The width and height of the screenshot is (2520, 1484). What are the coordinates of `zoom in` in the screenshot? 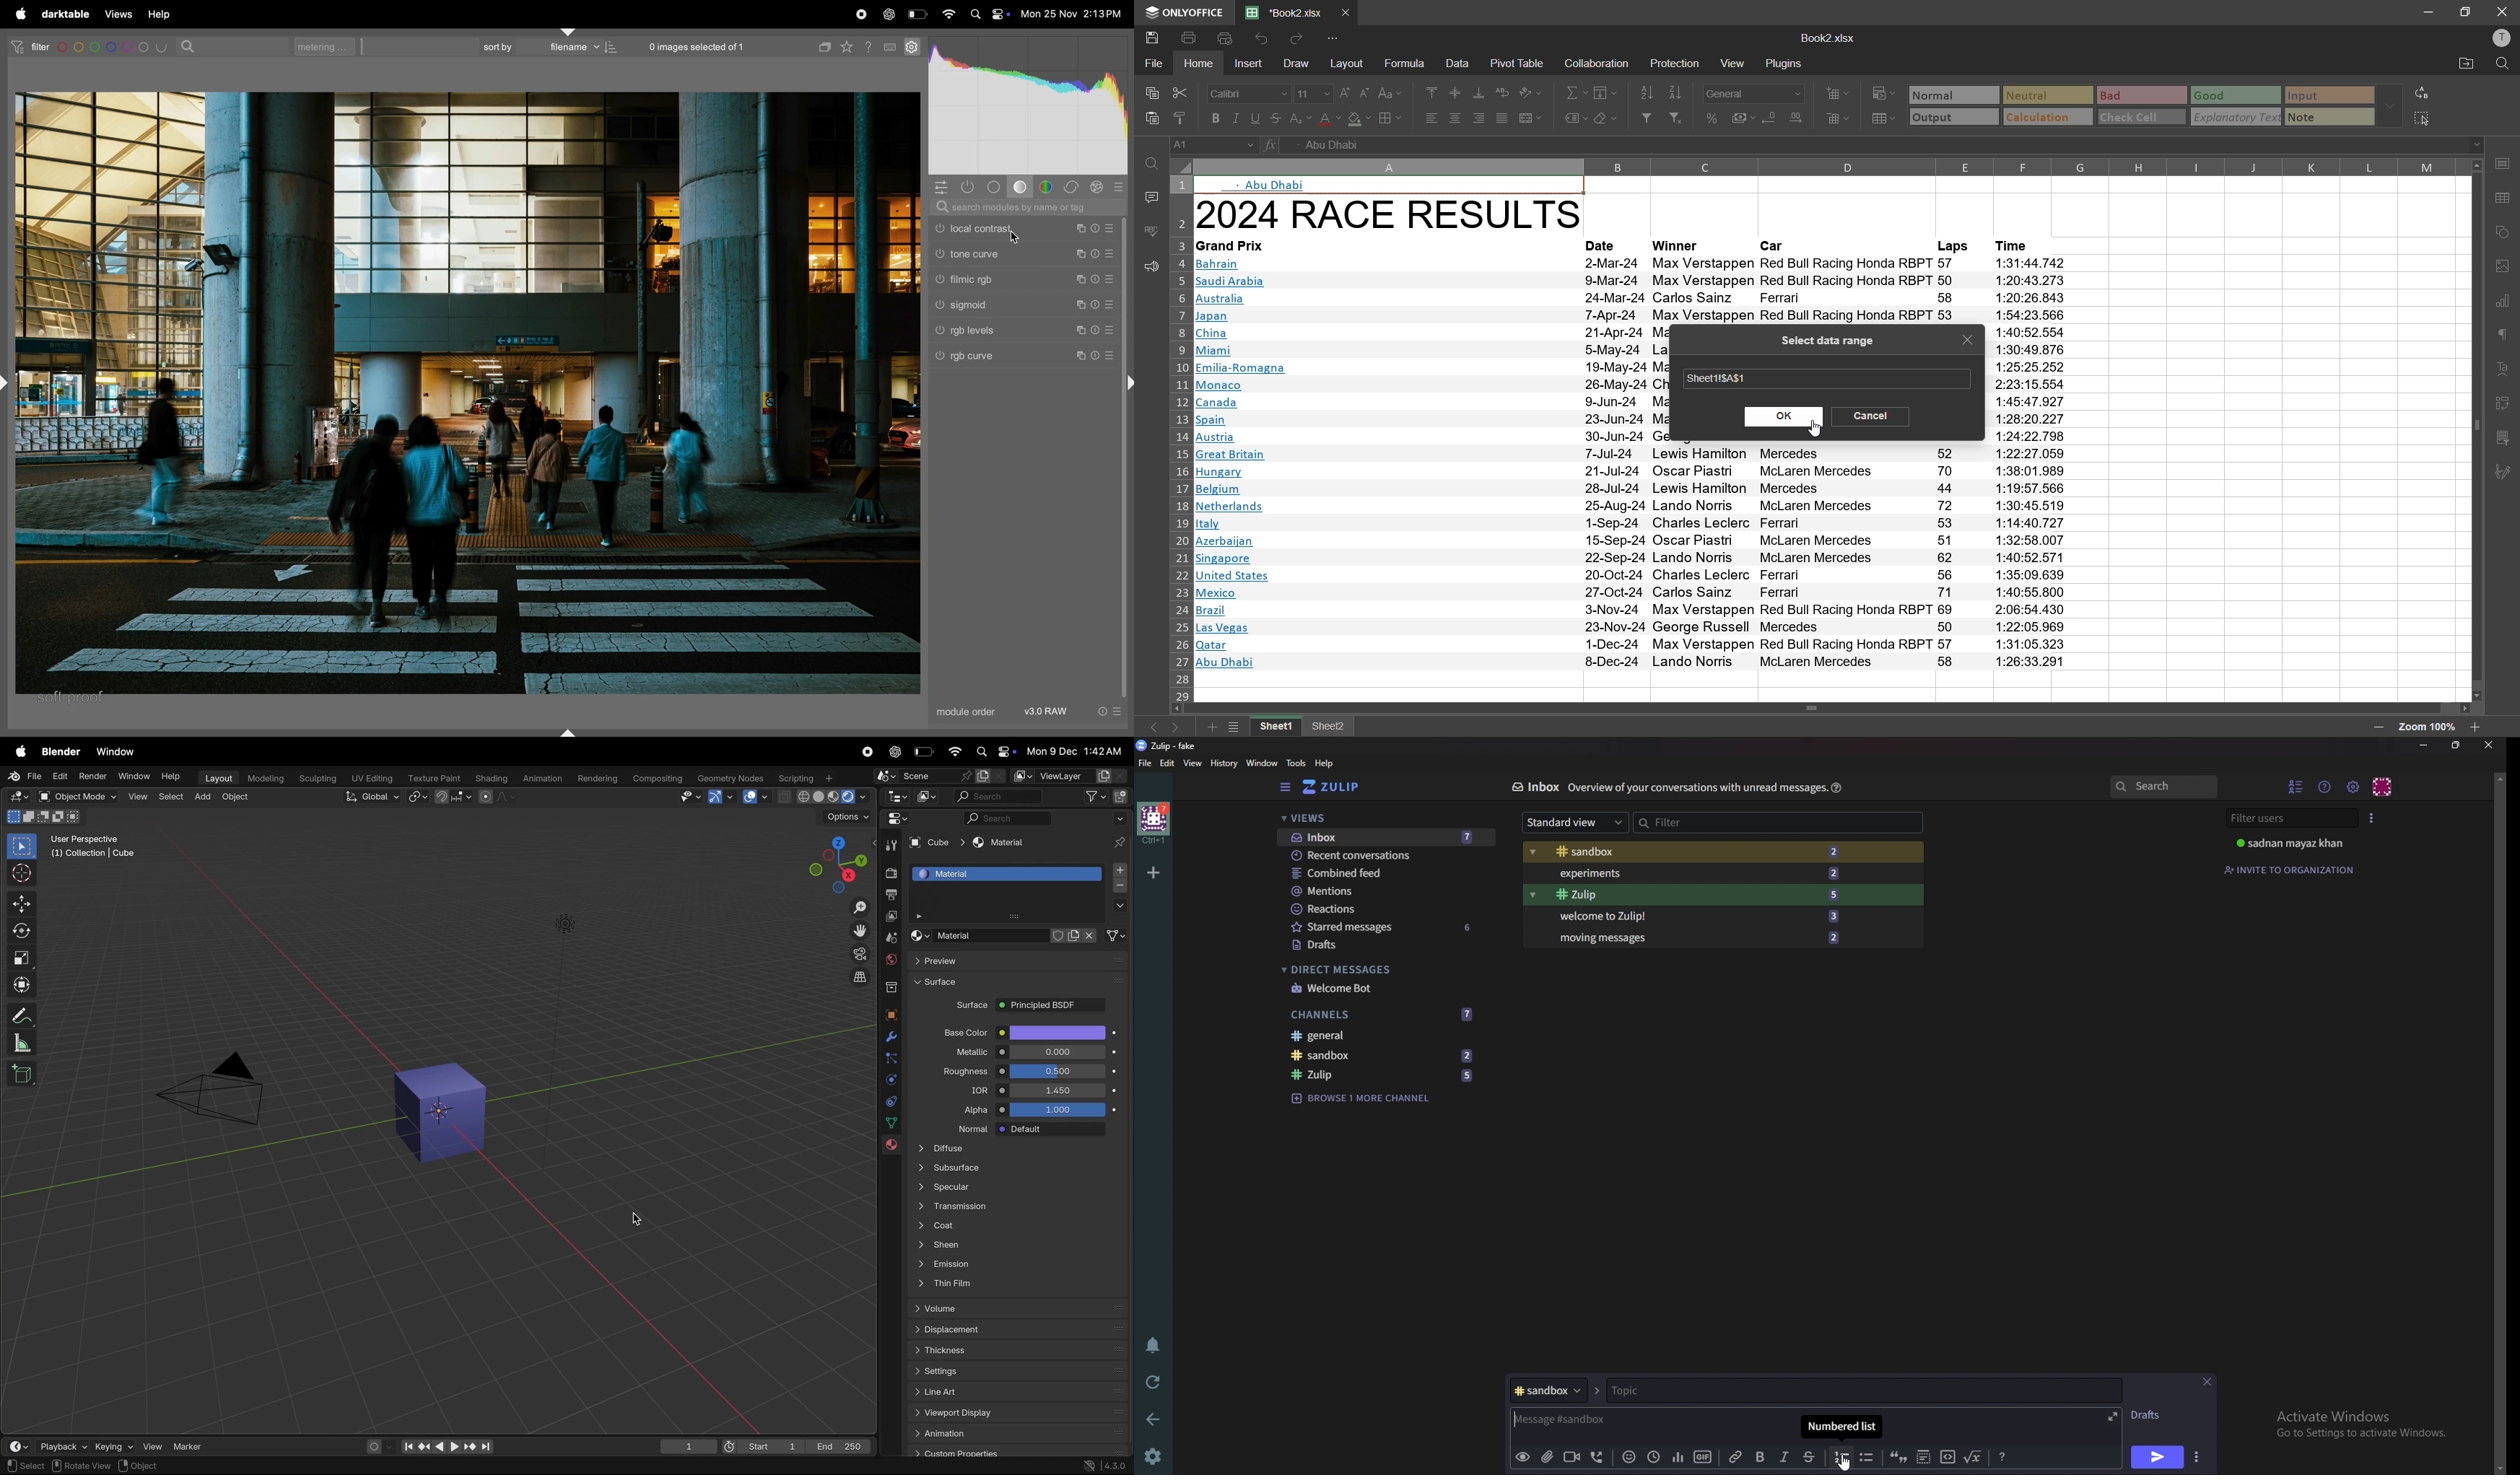 It's located at (2475, 725).